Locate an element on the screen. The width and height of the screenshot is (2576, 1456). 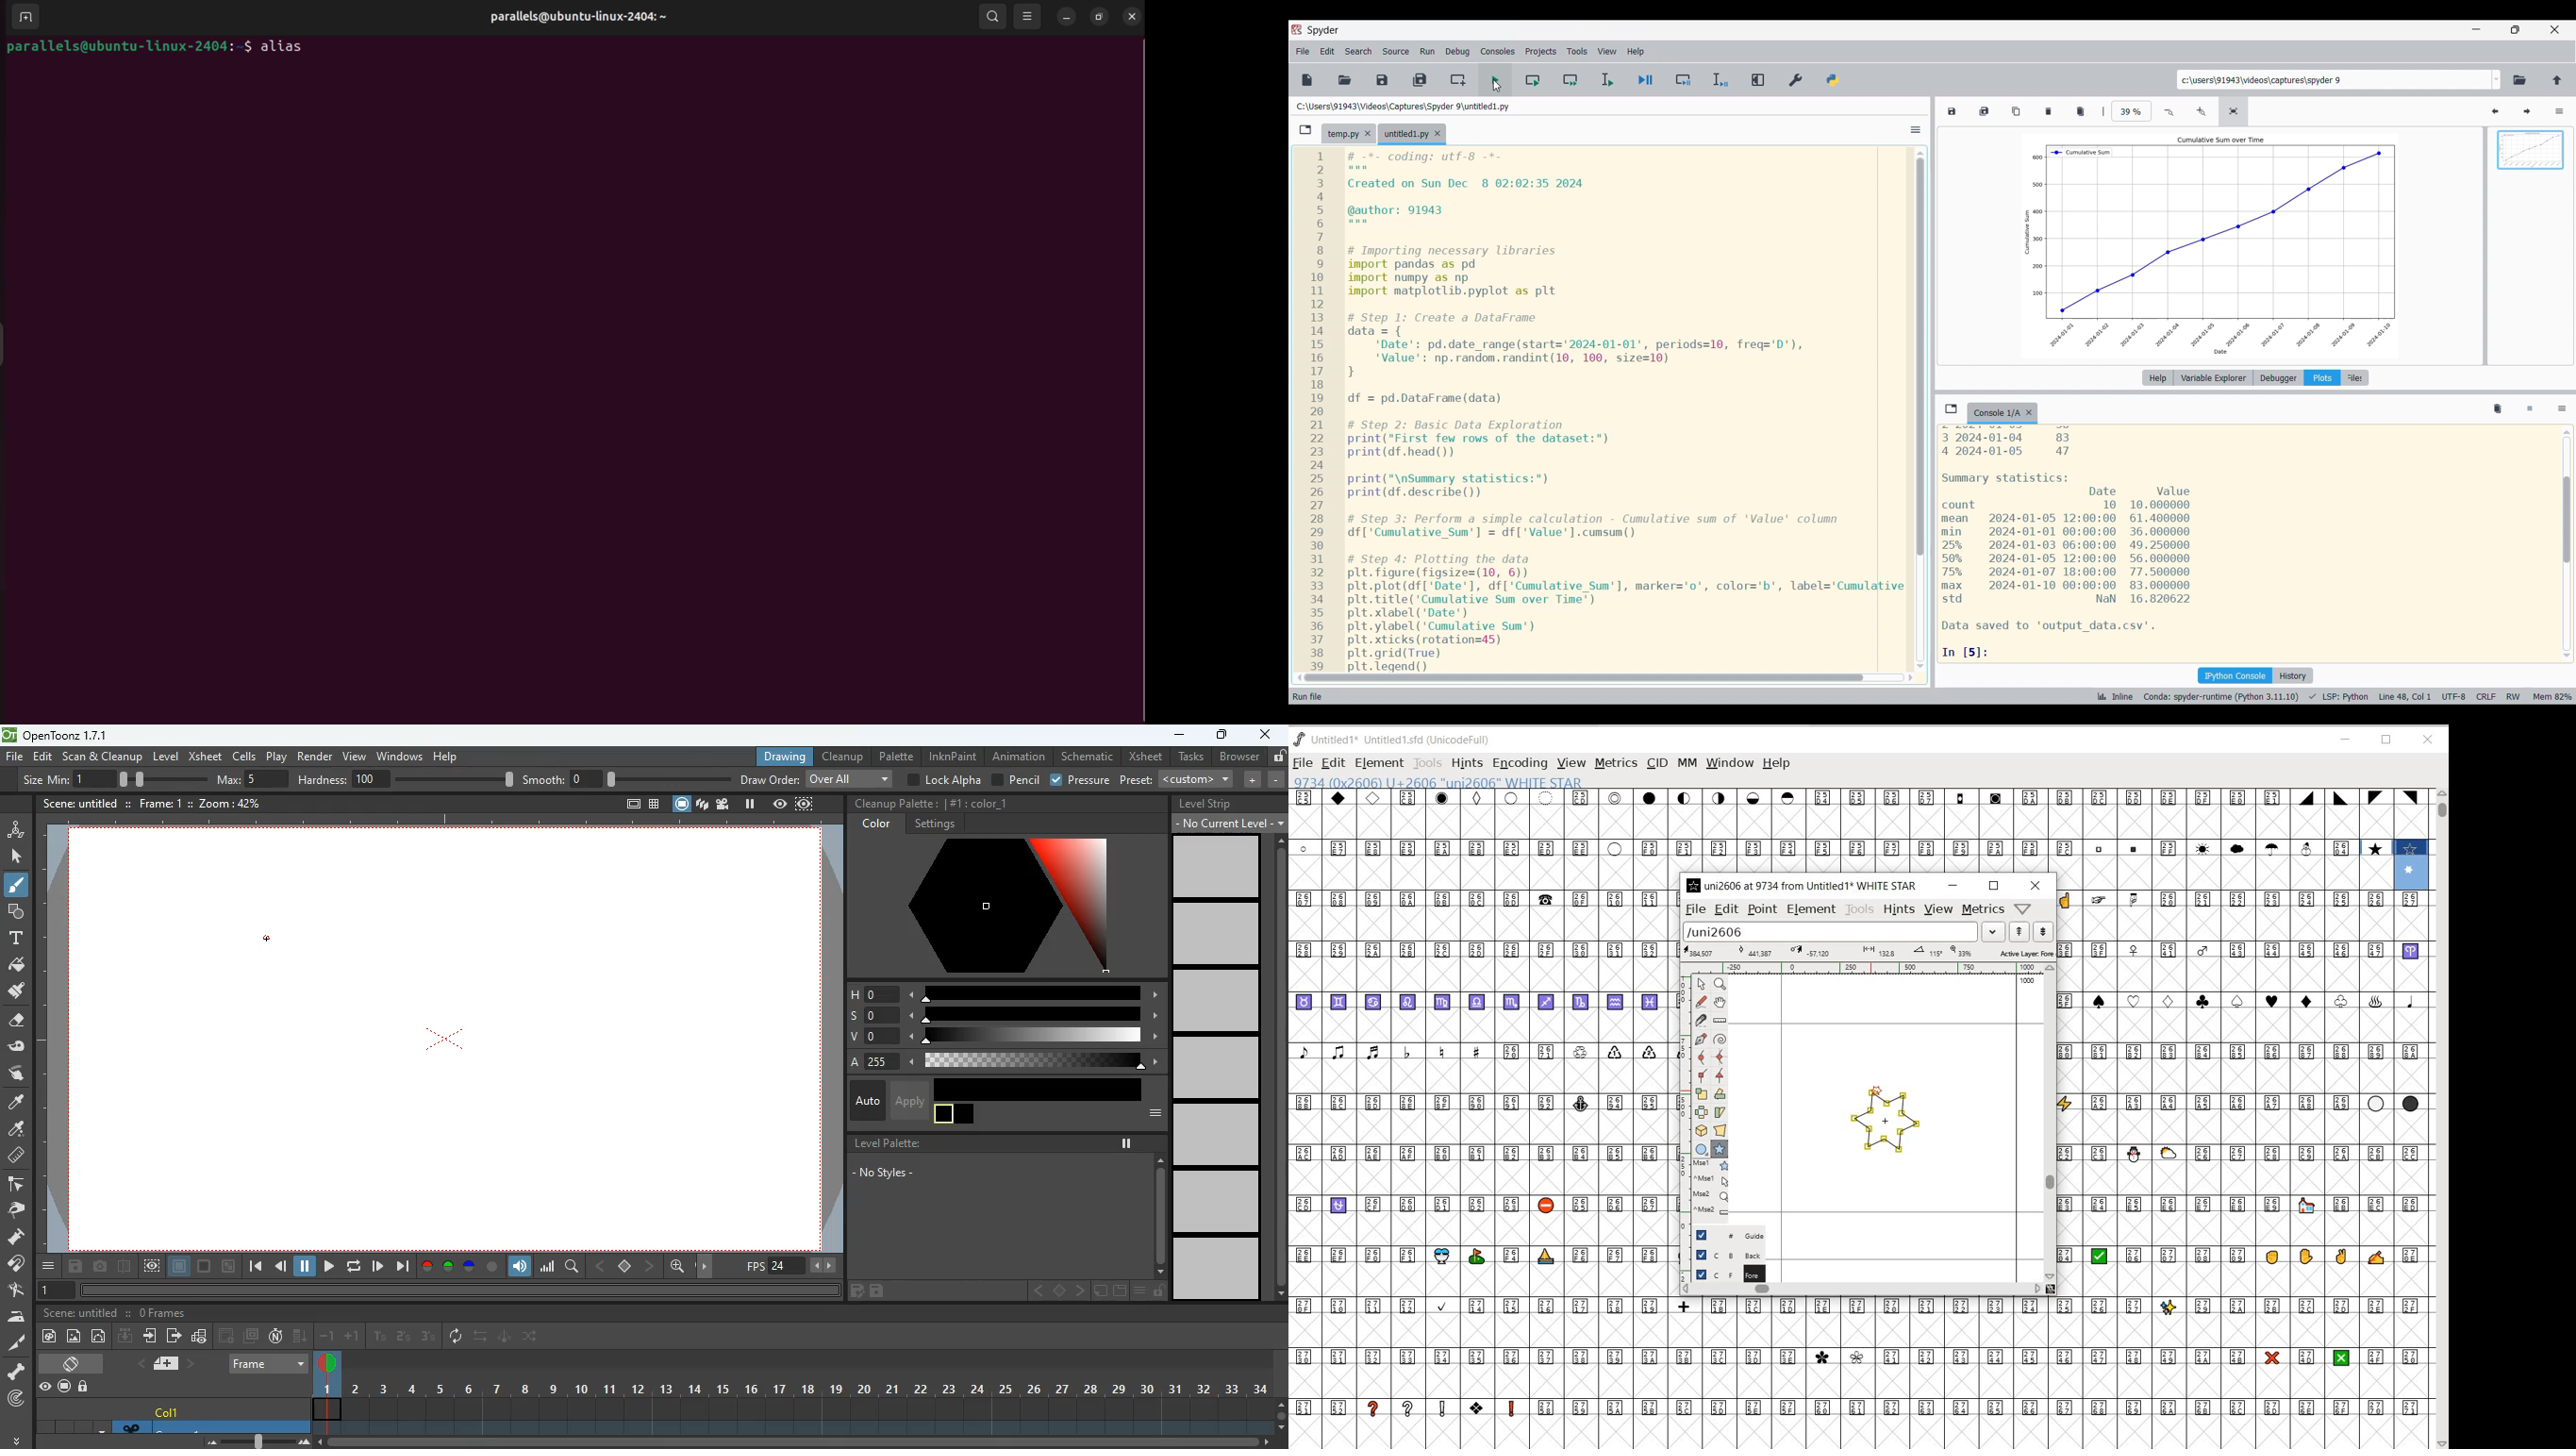
Close is located at coordinates (2030, 413).